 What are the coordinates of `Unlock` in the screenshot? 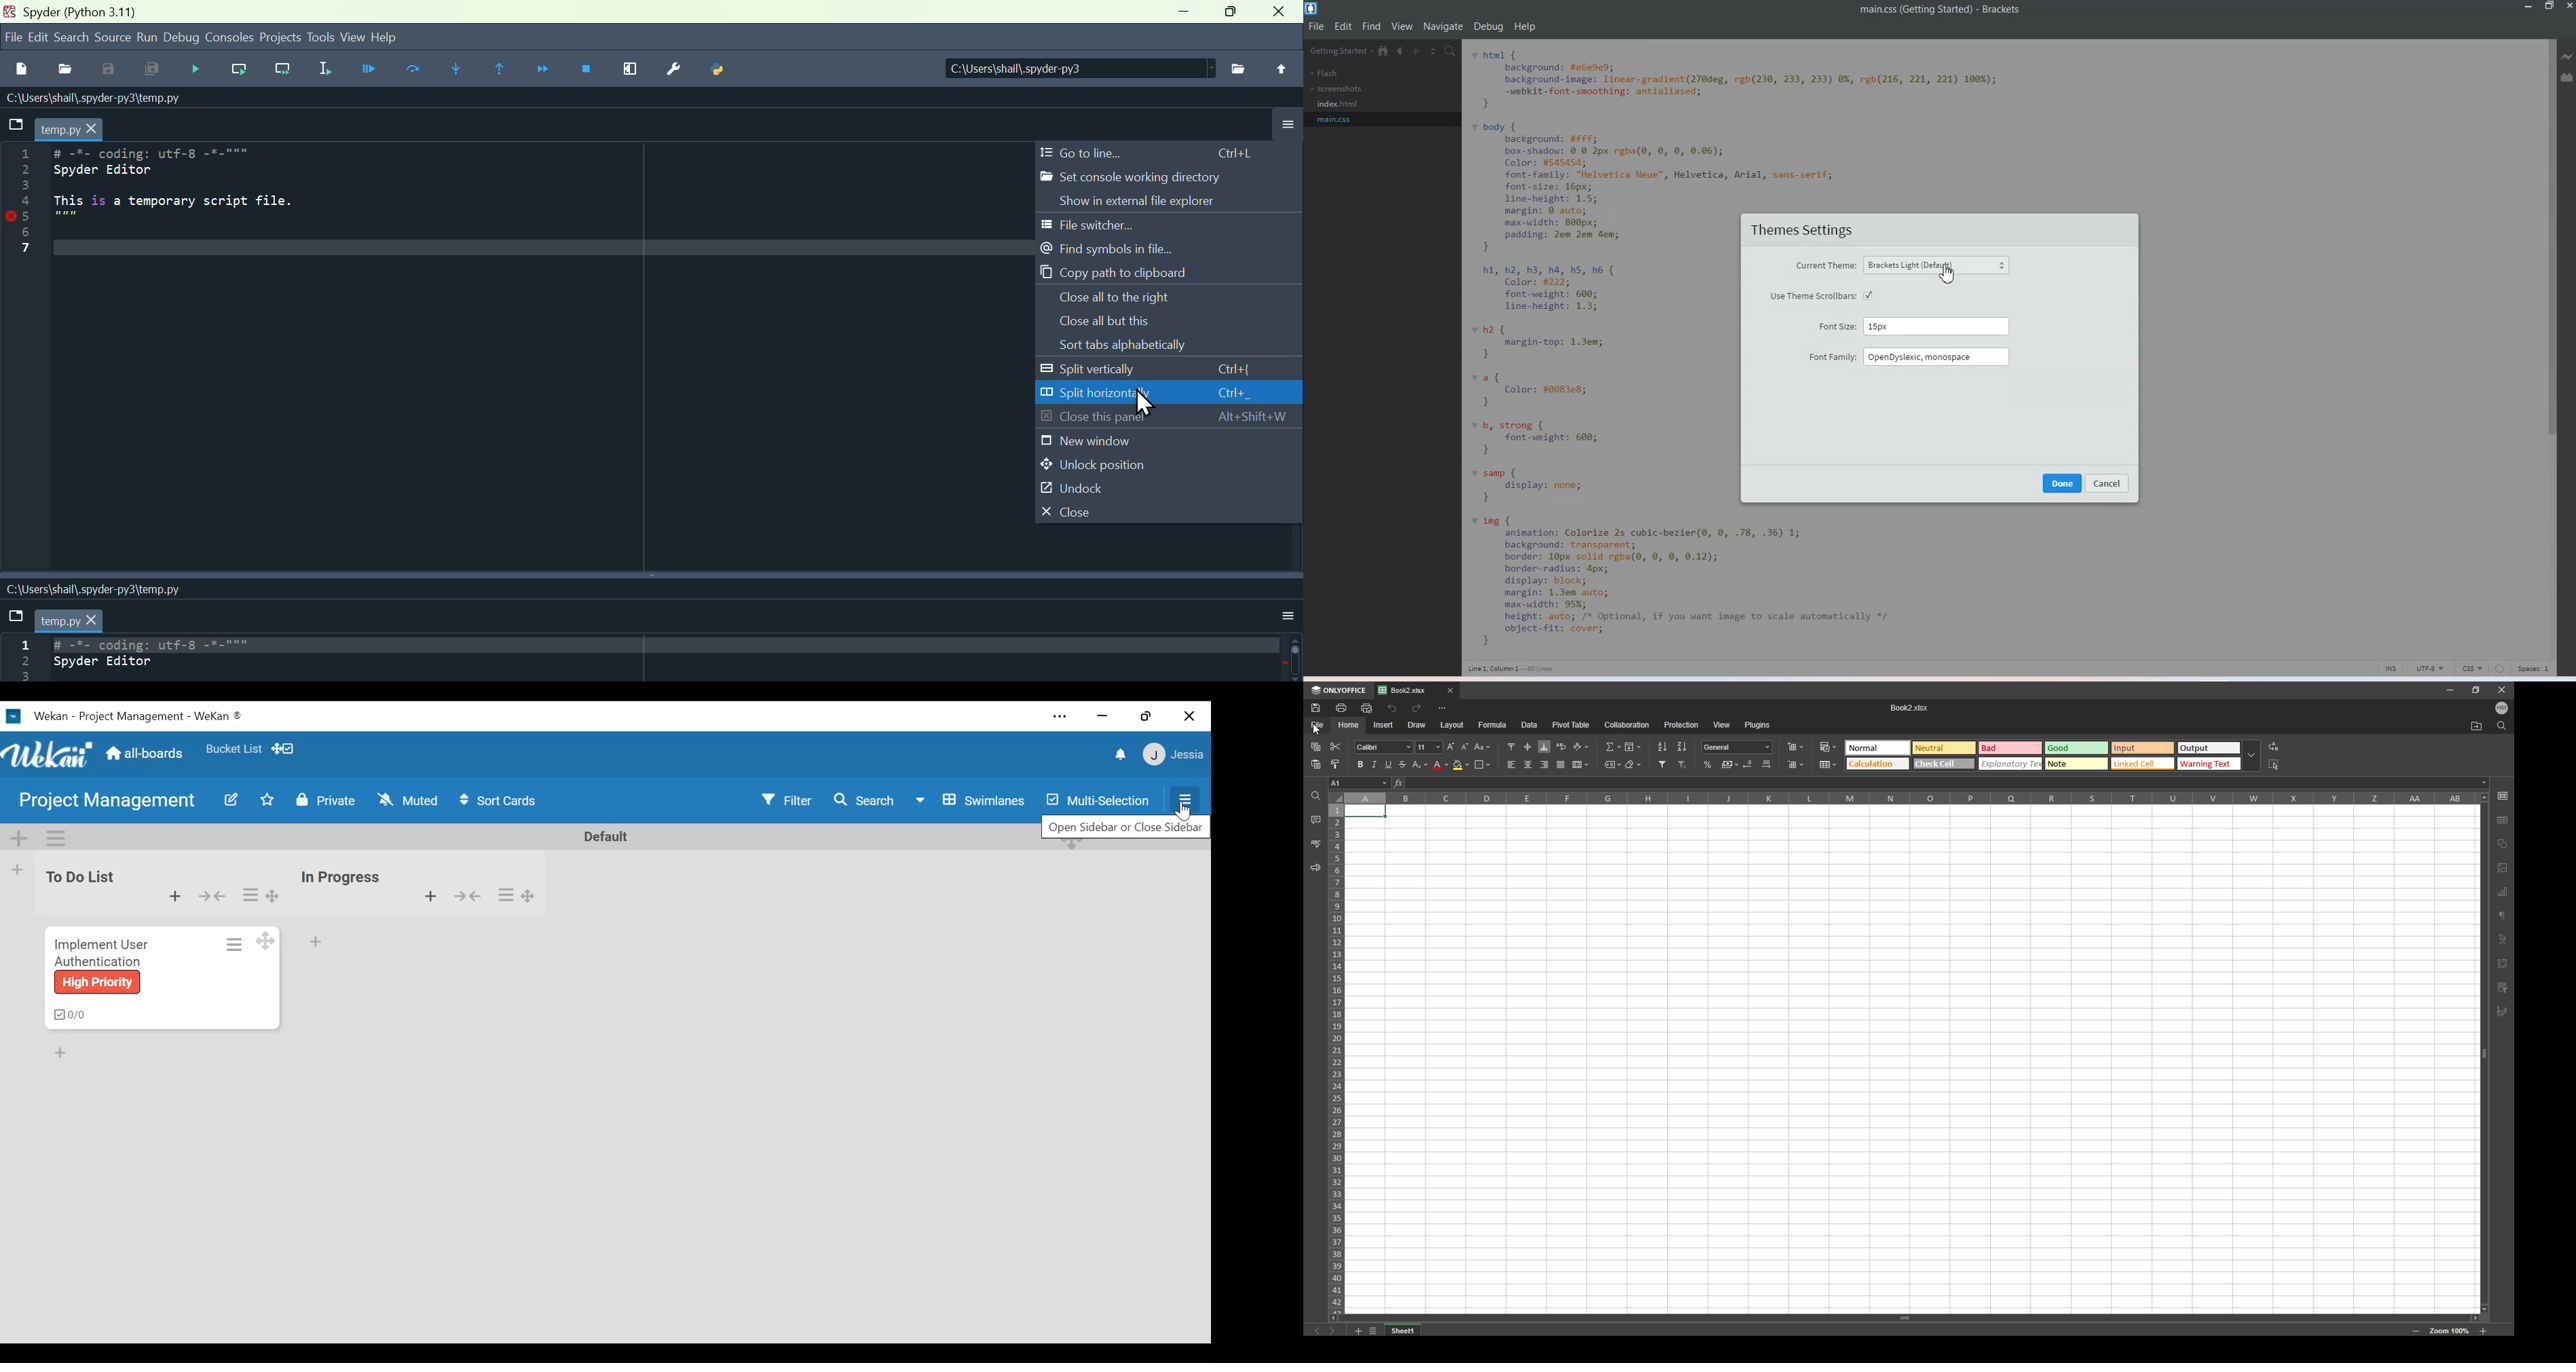 It's located at (1087, 489).